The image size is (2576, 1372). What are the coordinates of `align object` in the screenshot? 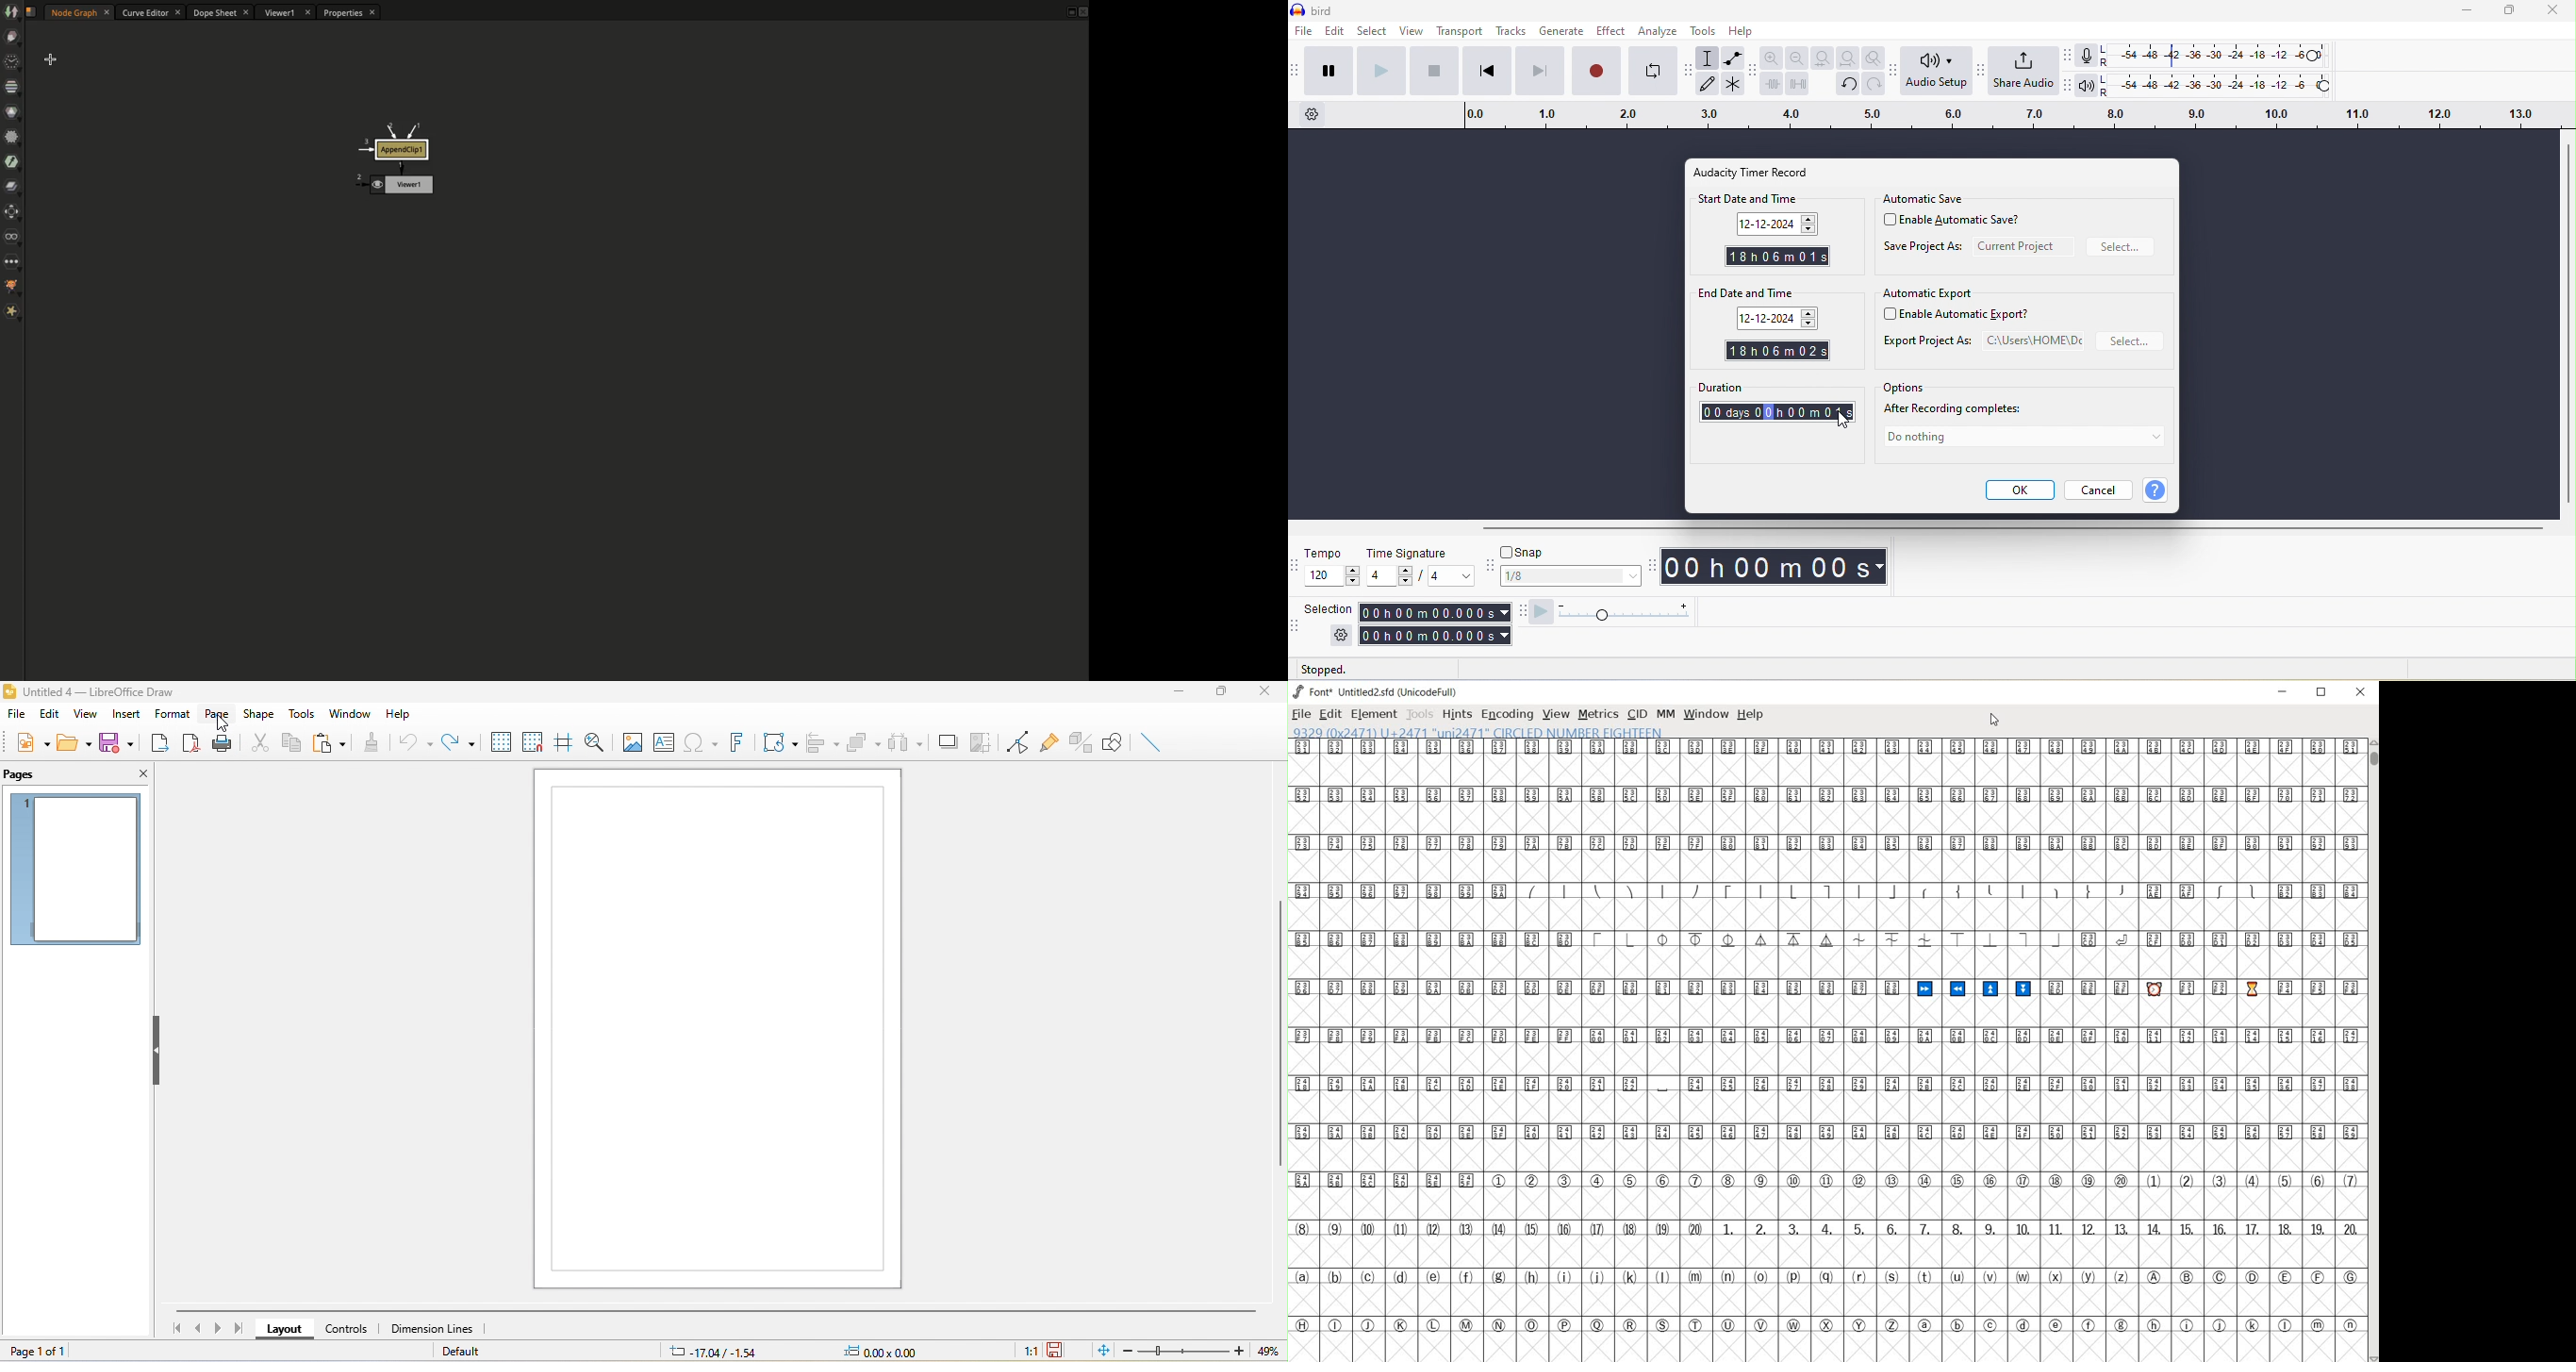 It's located at (822, 742).